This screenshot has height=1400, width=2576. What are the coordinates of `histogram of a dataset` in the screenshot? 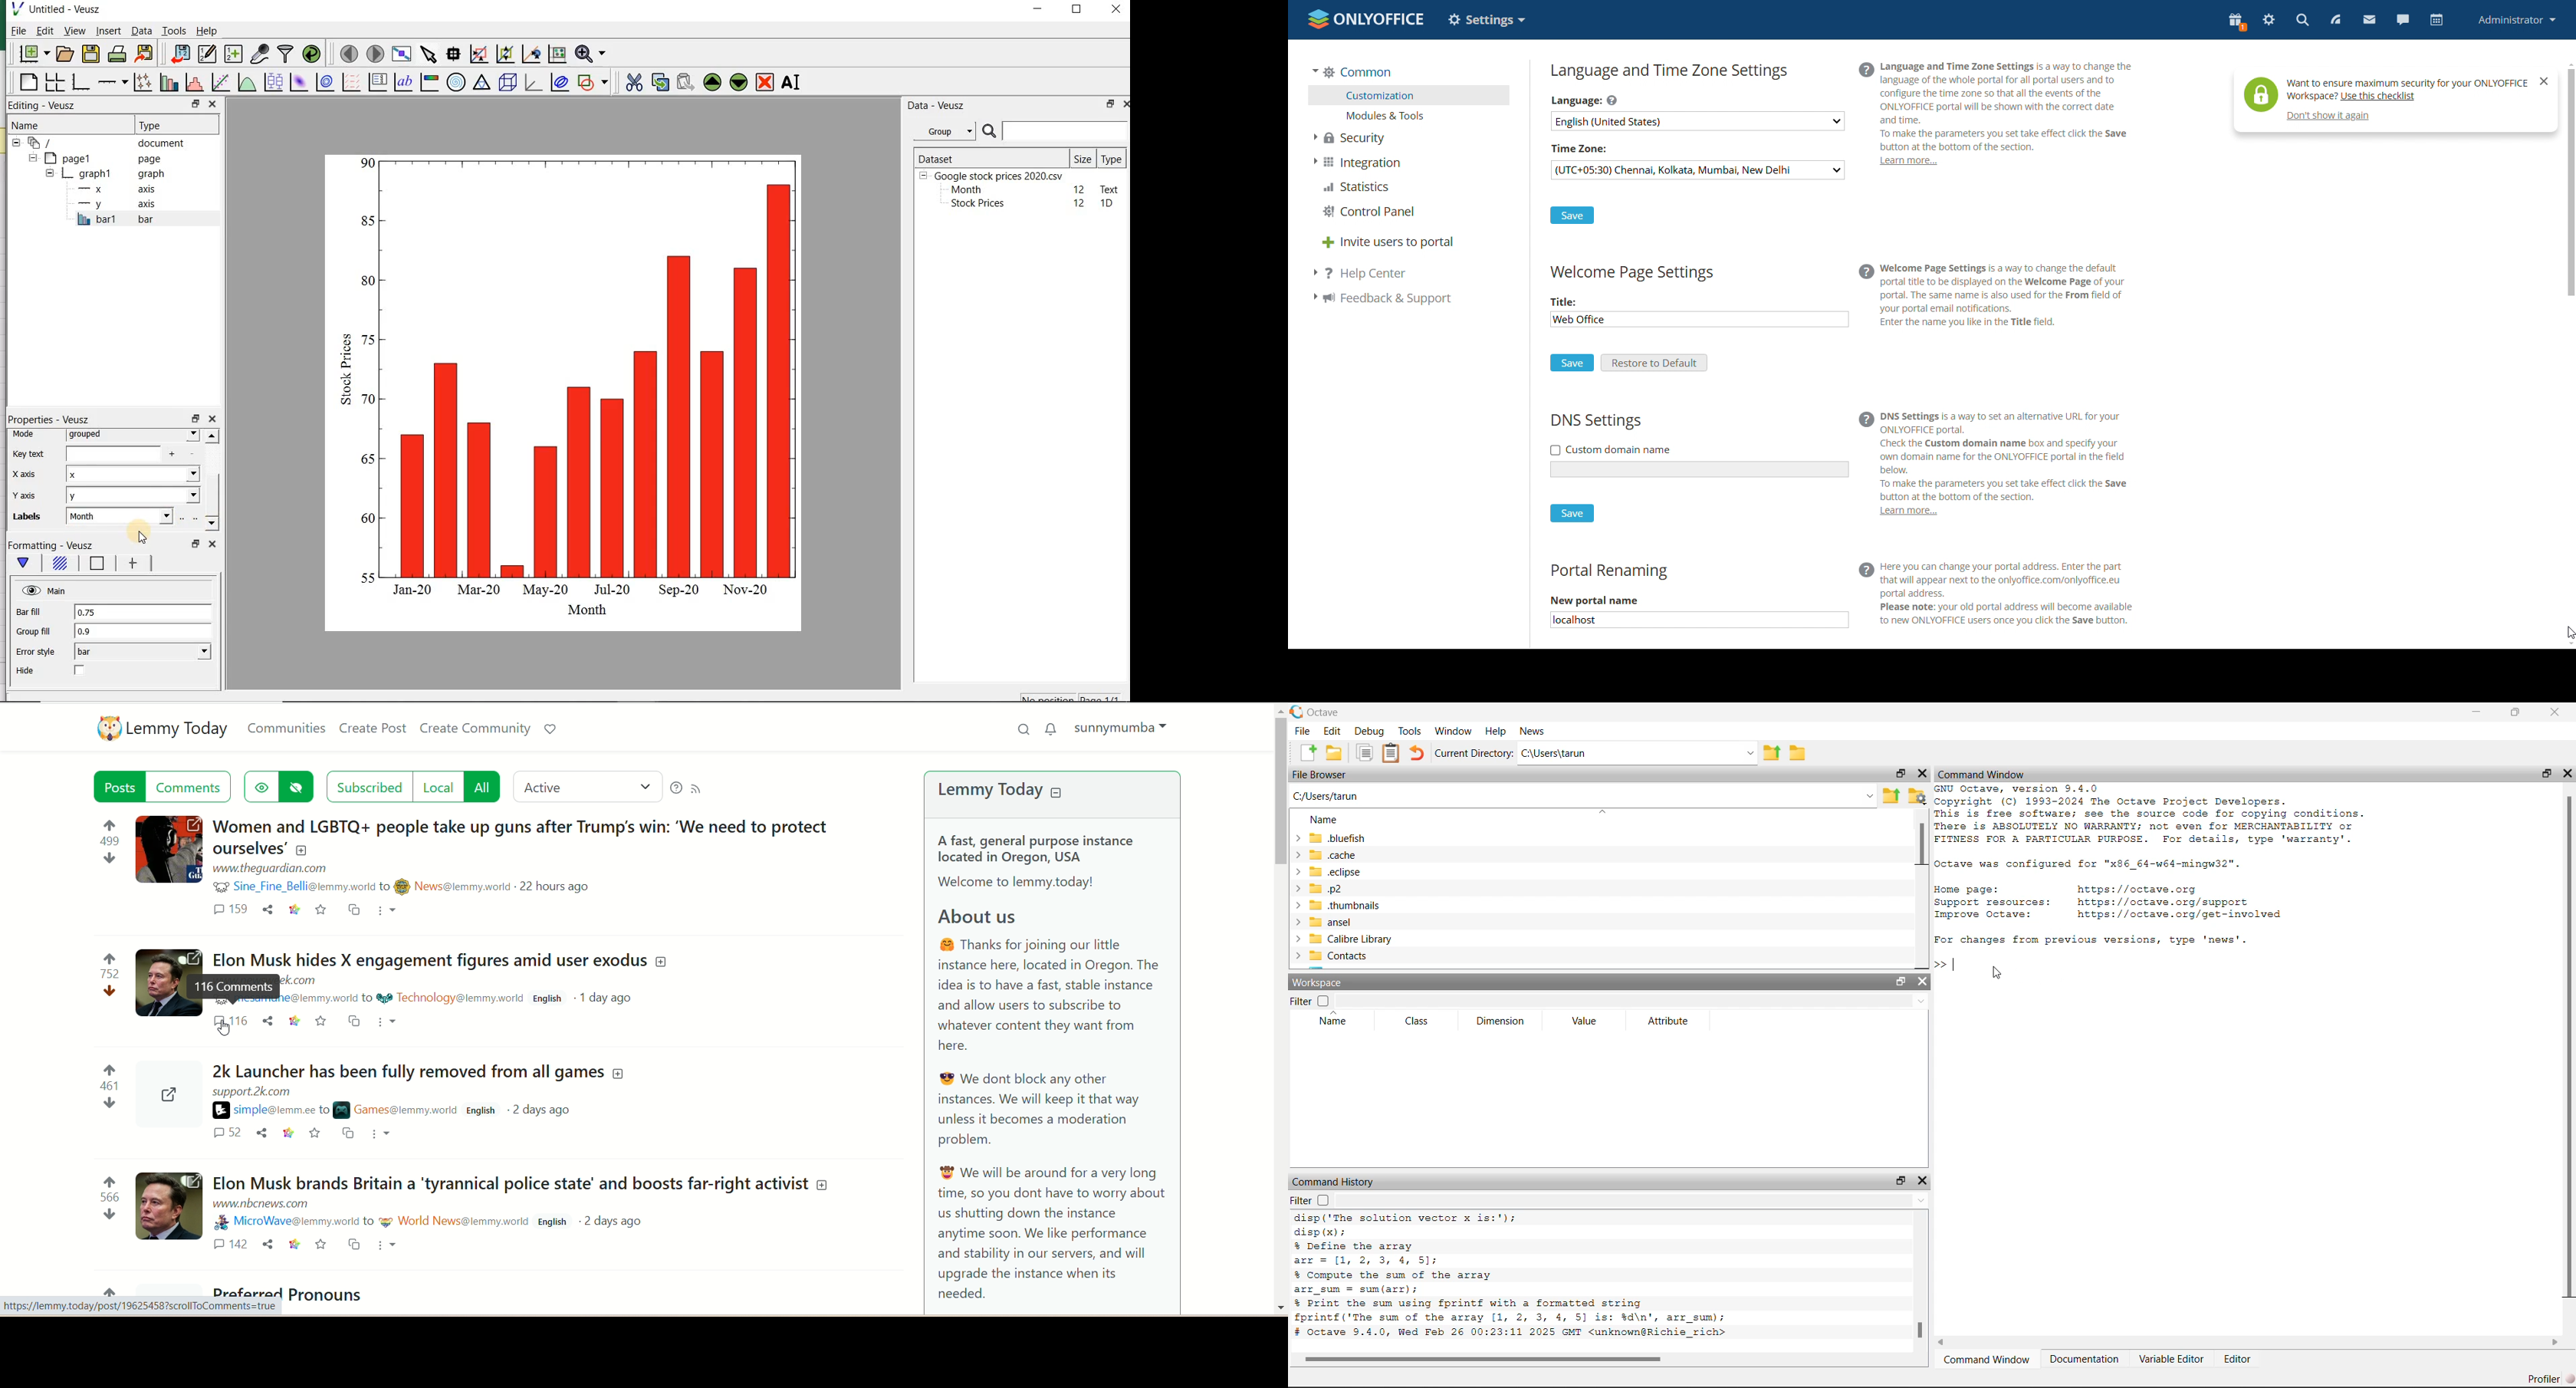 It's located at (193, 84).